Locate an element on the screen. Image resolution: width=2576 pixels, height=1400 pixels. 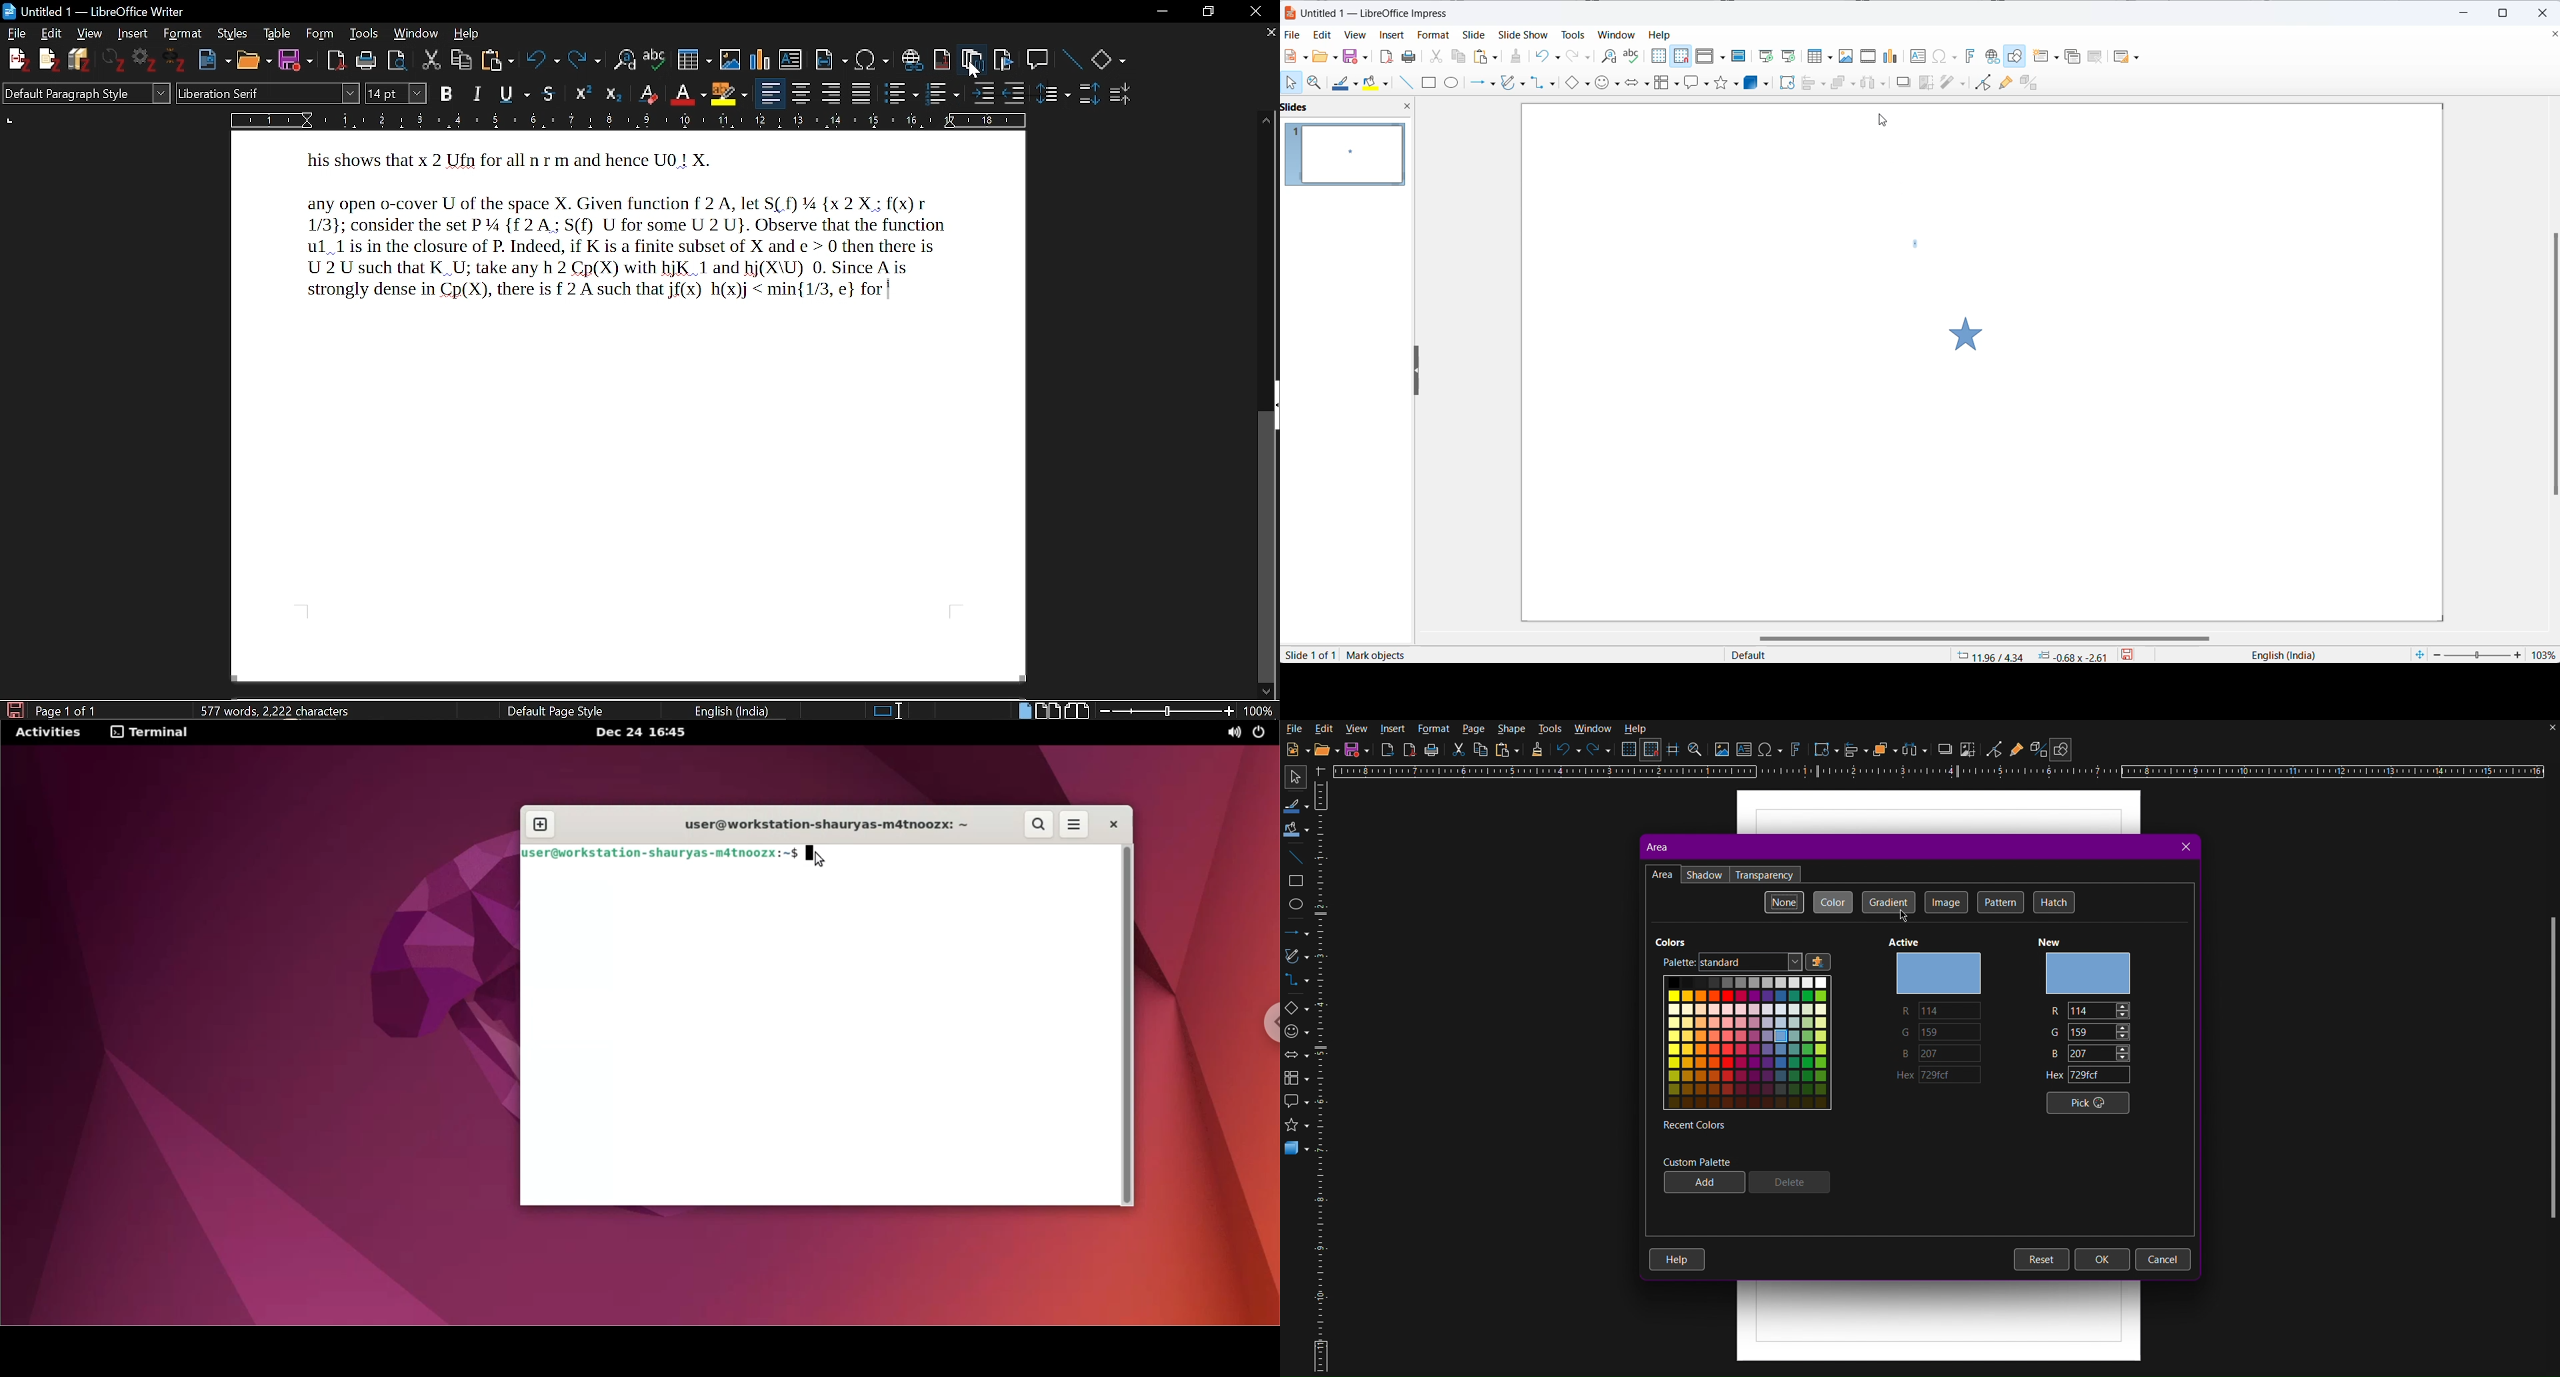
3D Objects is located at coordinates (1297, 1151).